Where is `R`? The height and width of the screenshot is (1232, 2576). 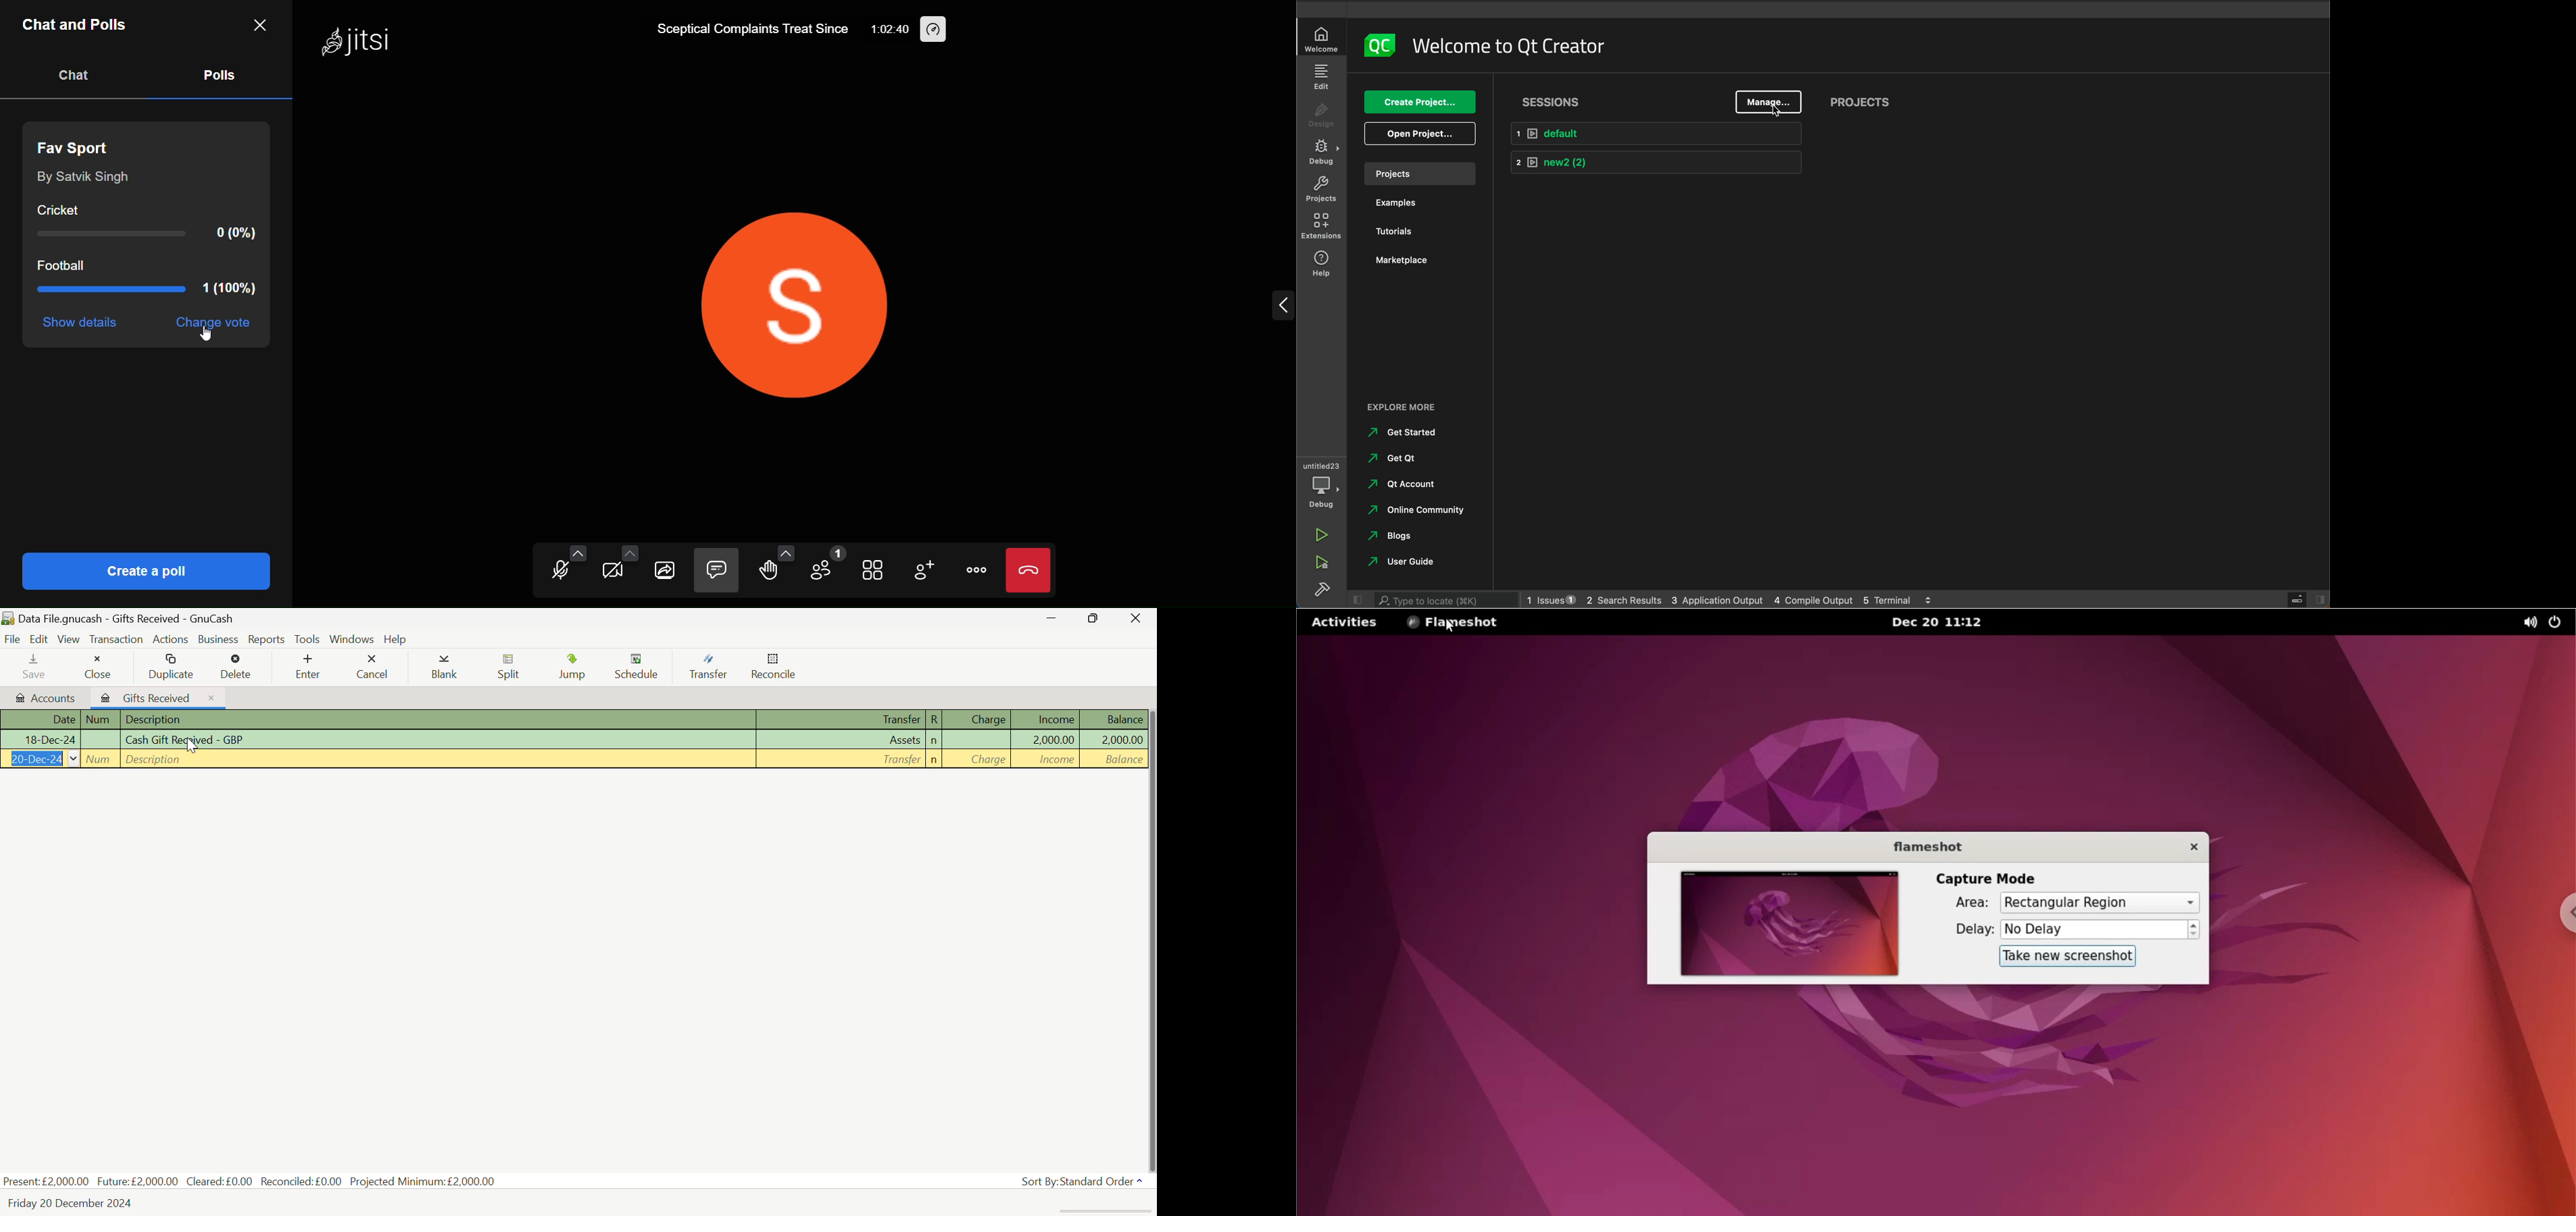
R is located at coordinates (934, 720).